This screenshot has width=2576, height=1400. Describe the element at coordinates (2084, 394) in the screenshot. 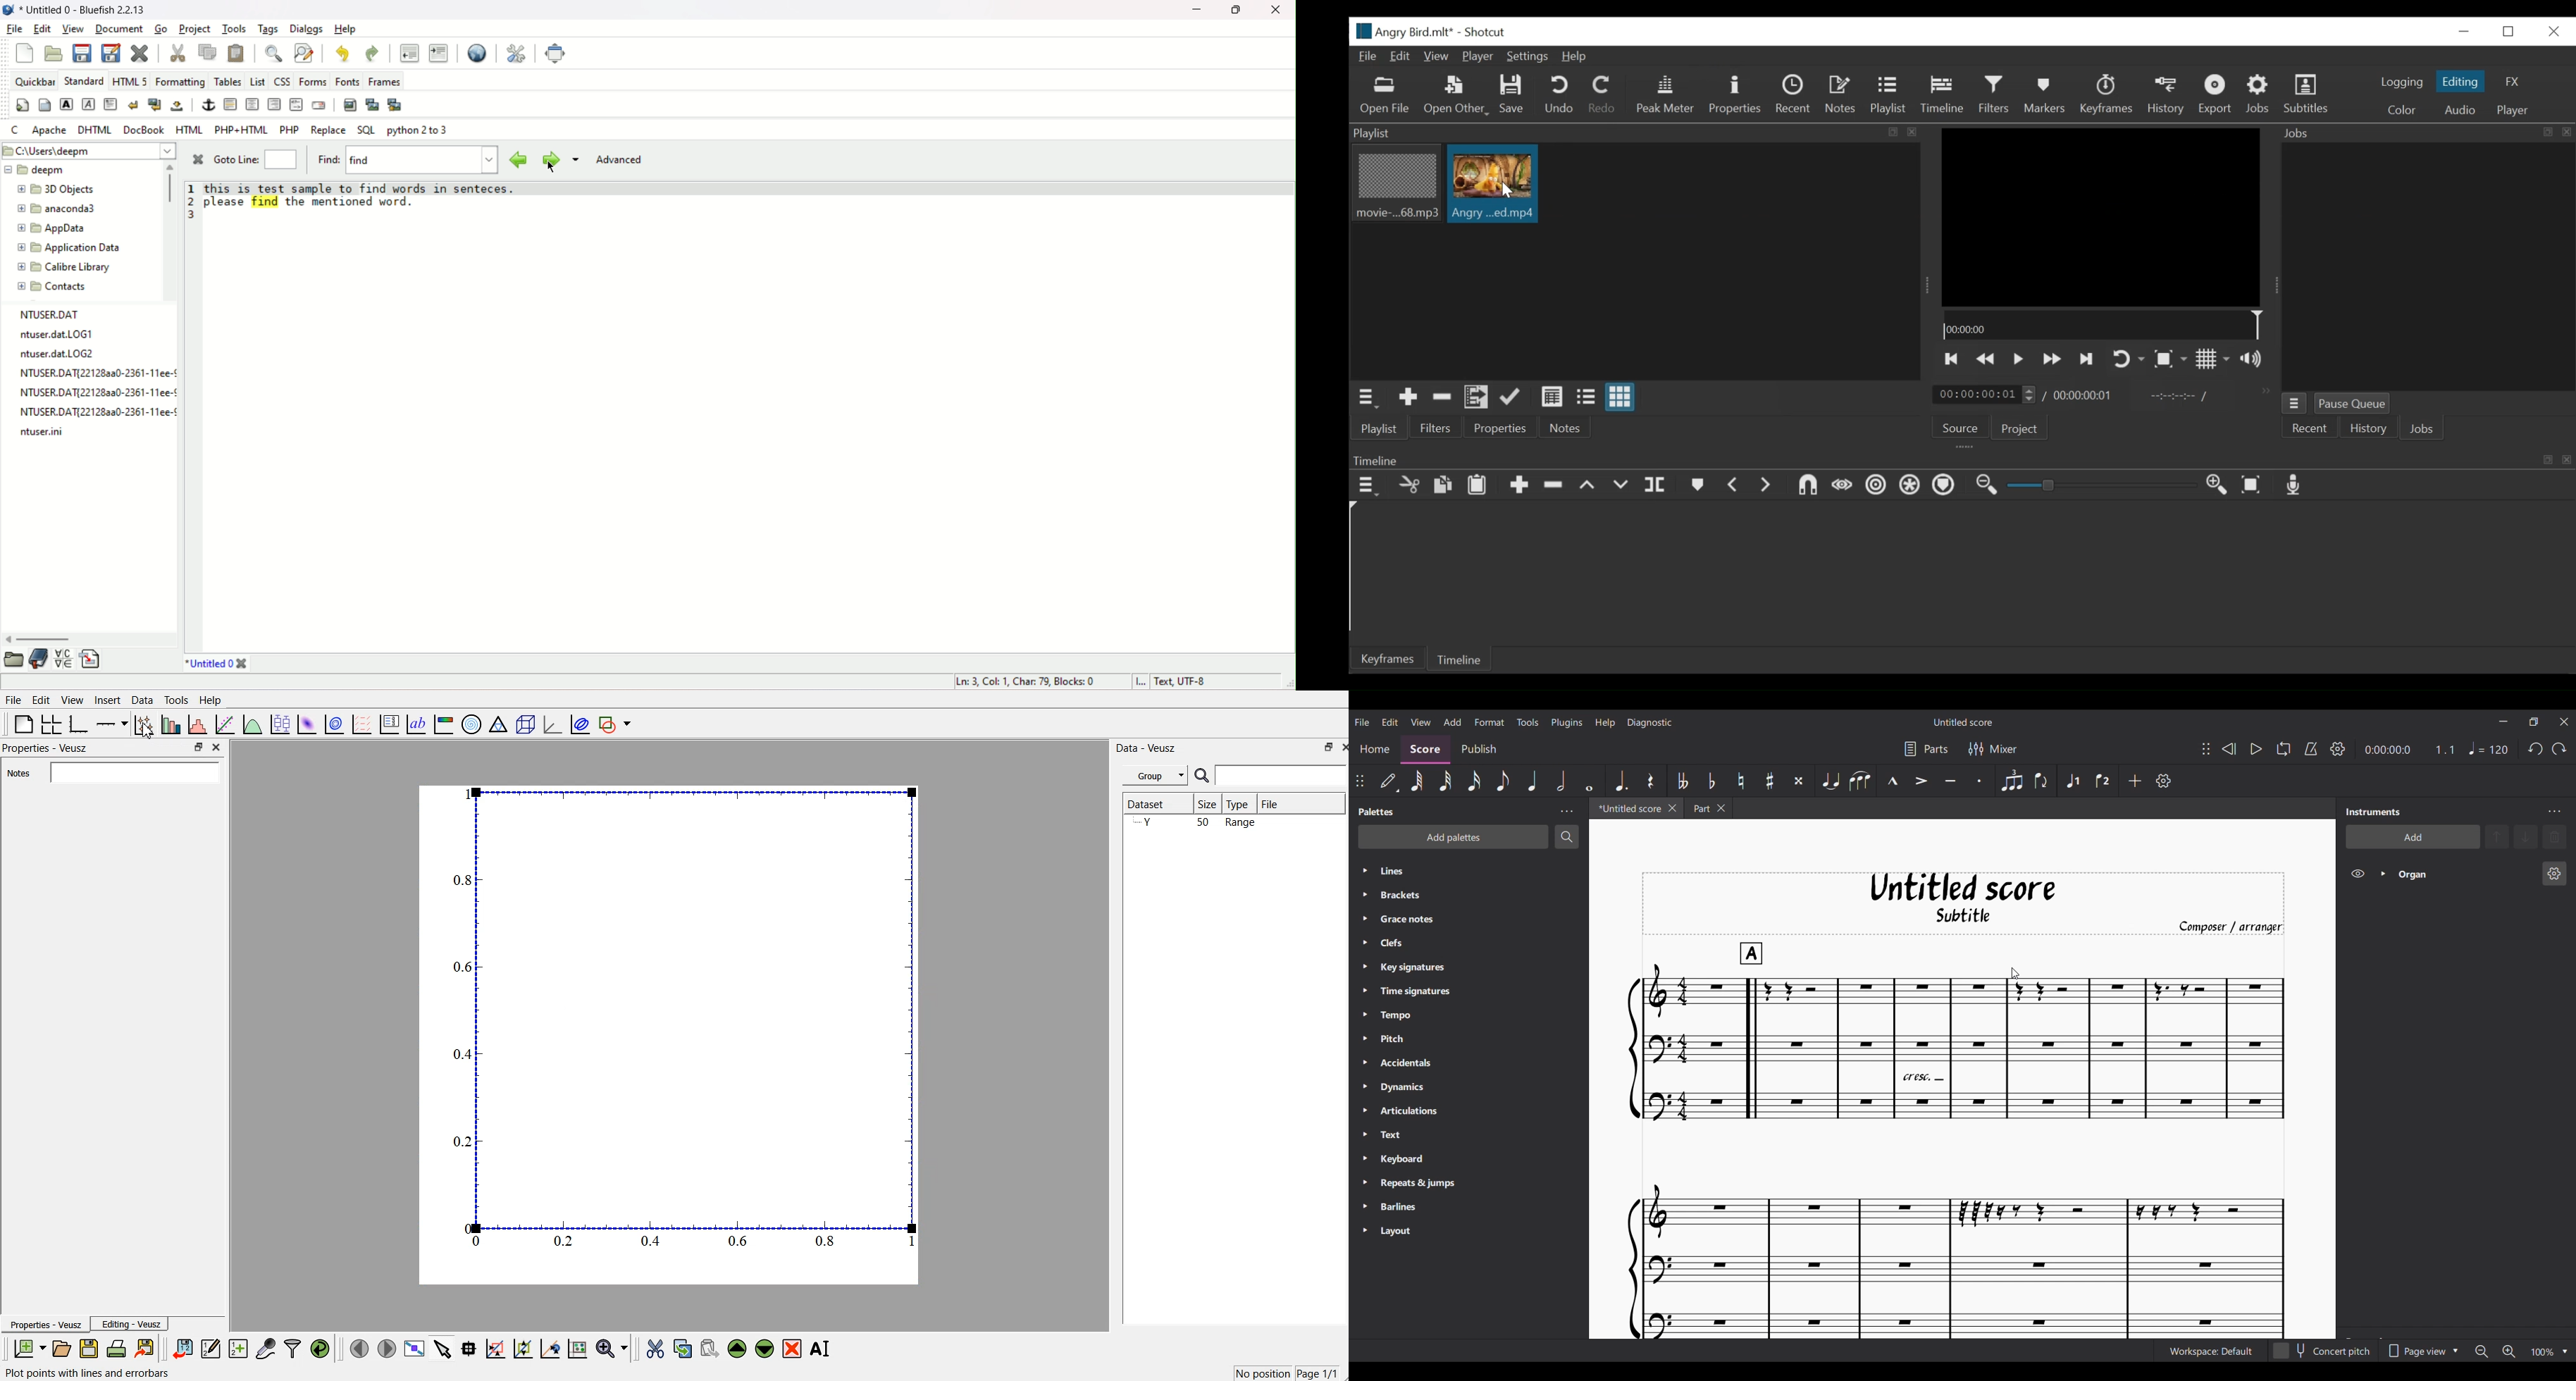

I see `Total Duration` at that location.